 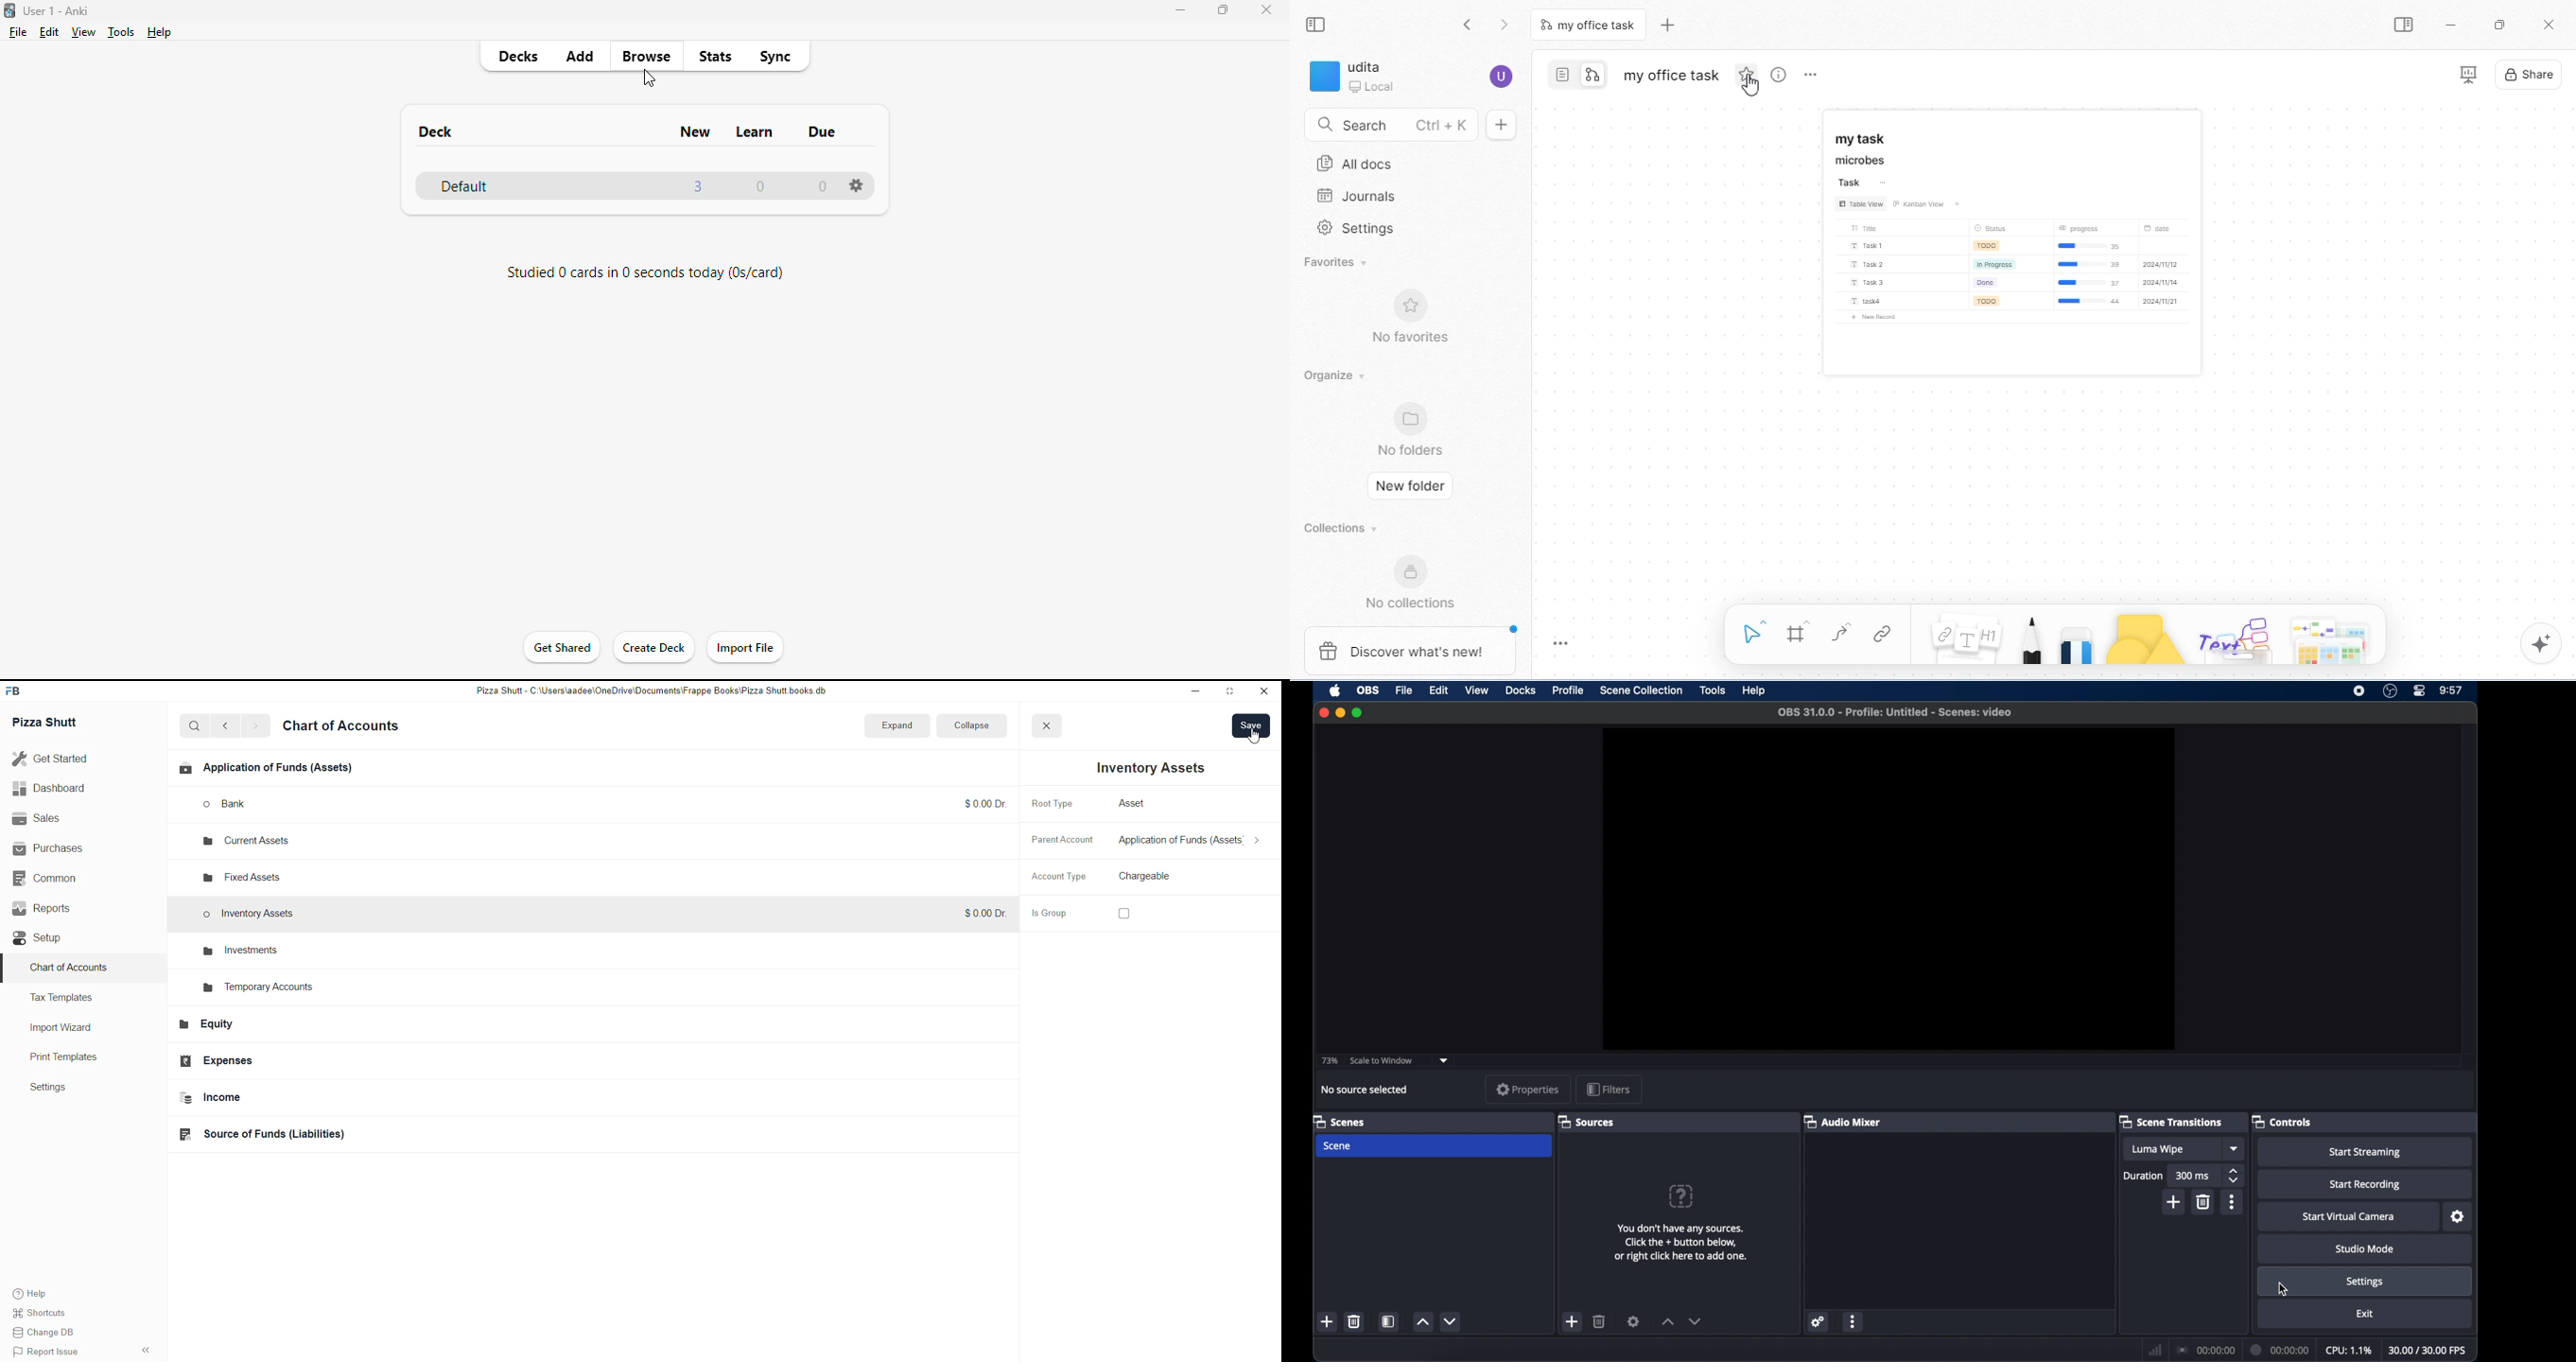 What do you see at coordinates (437, 132) in the screenshot?
I see `deck` at bounding box center [437, 132].